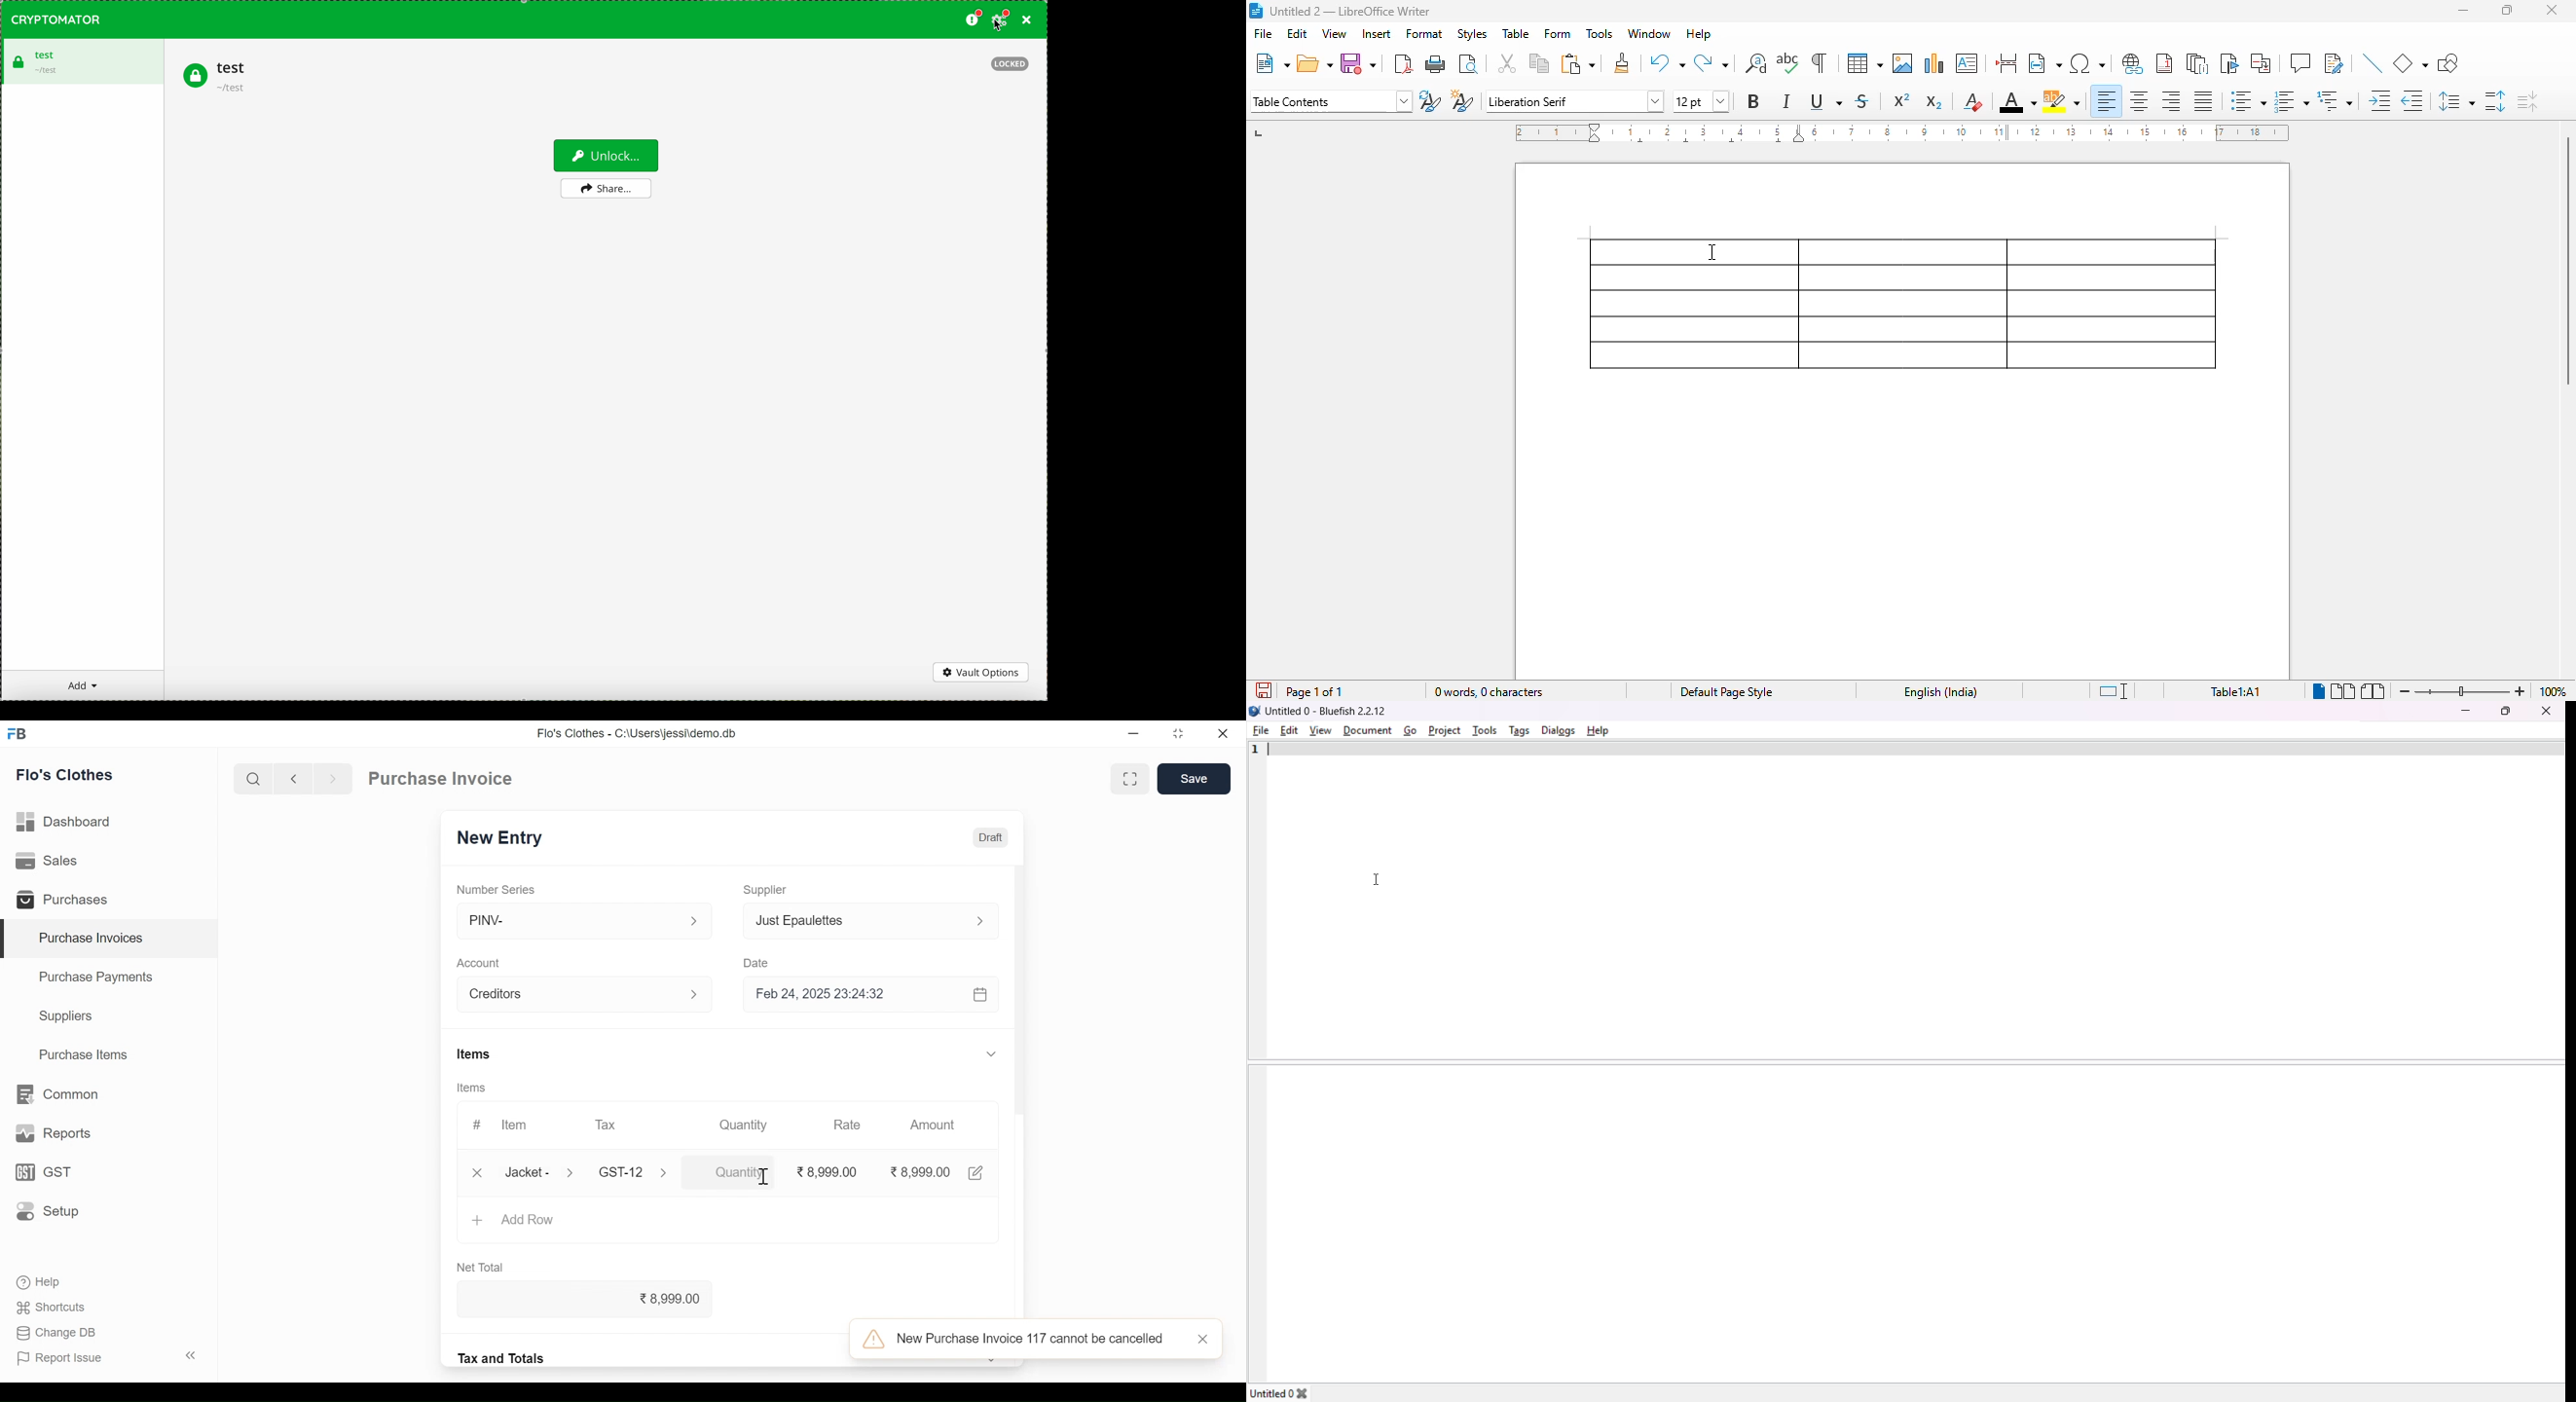 The width and height of the screenshot is (2576, 1428). I want to click on italic, so click(1786, 101).